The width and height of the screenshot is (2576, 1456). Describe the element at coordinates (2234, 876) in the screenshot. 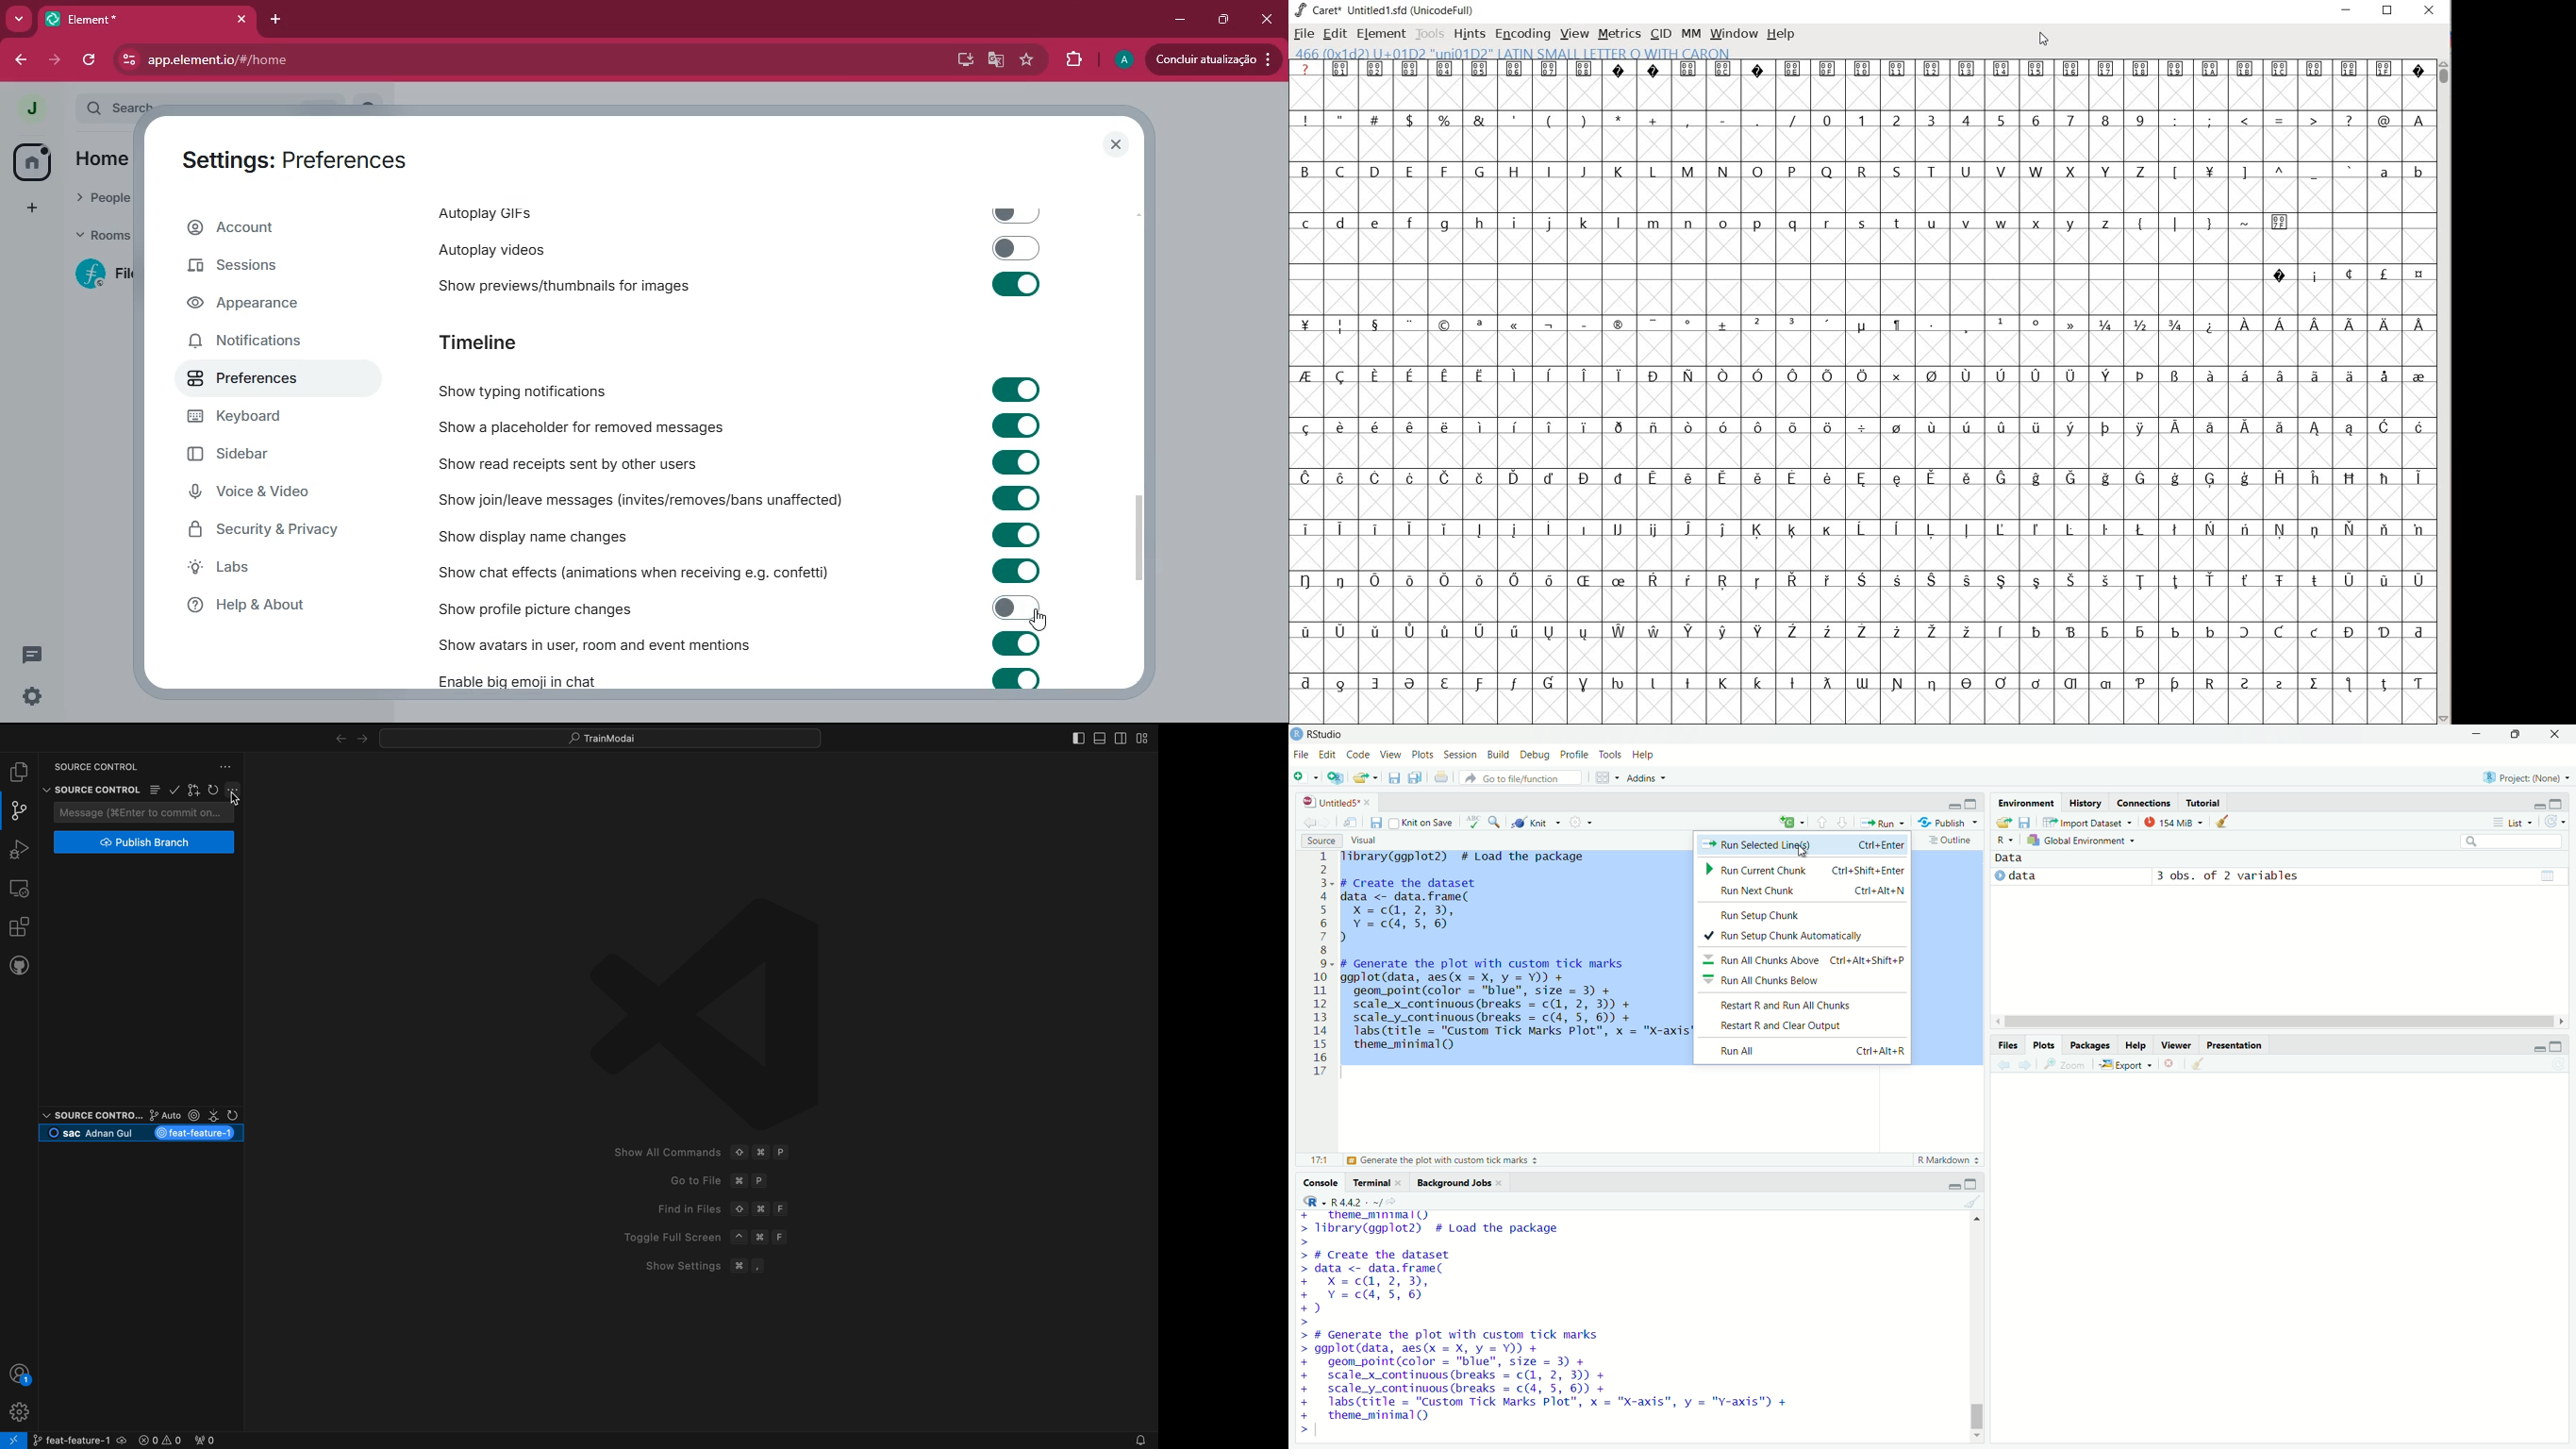

I see `3 obs. of 2 variables` at that location.